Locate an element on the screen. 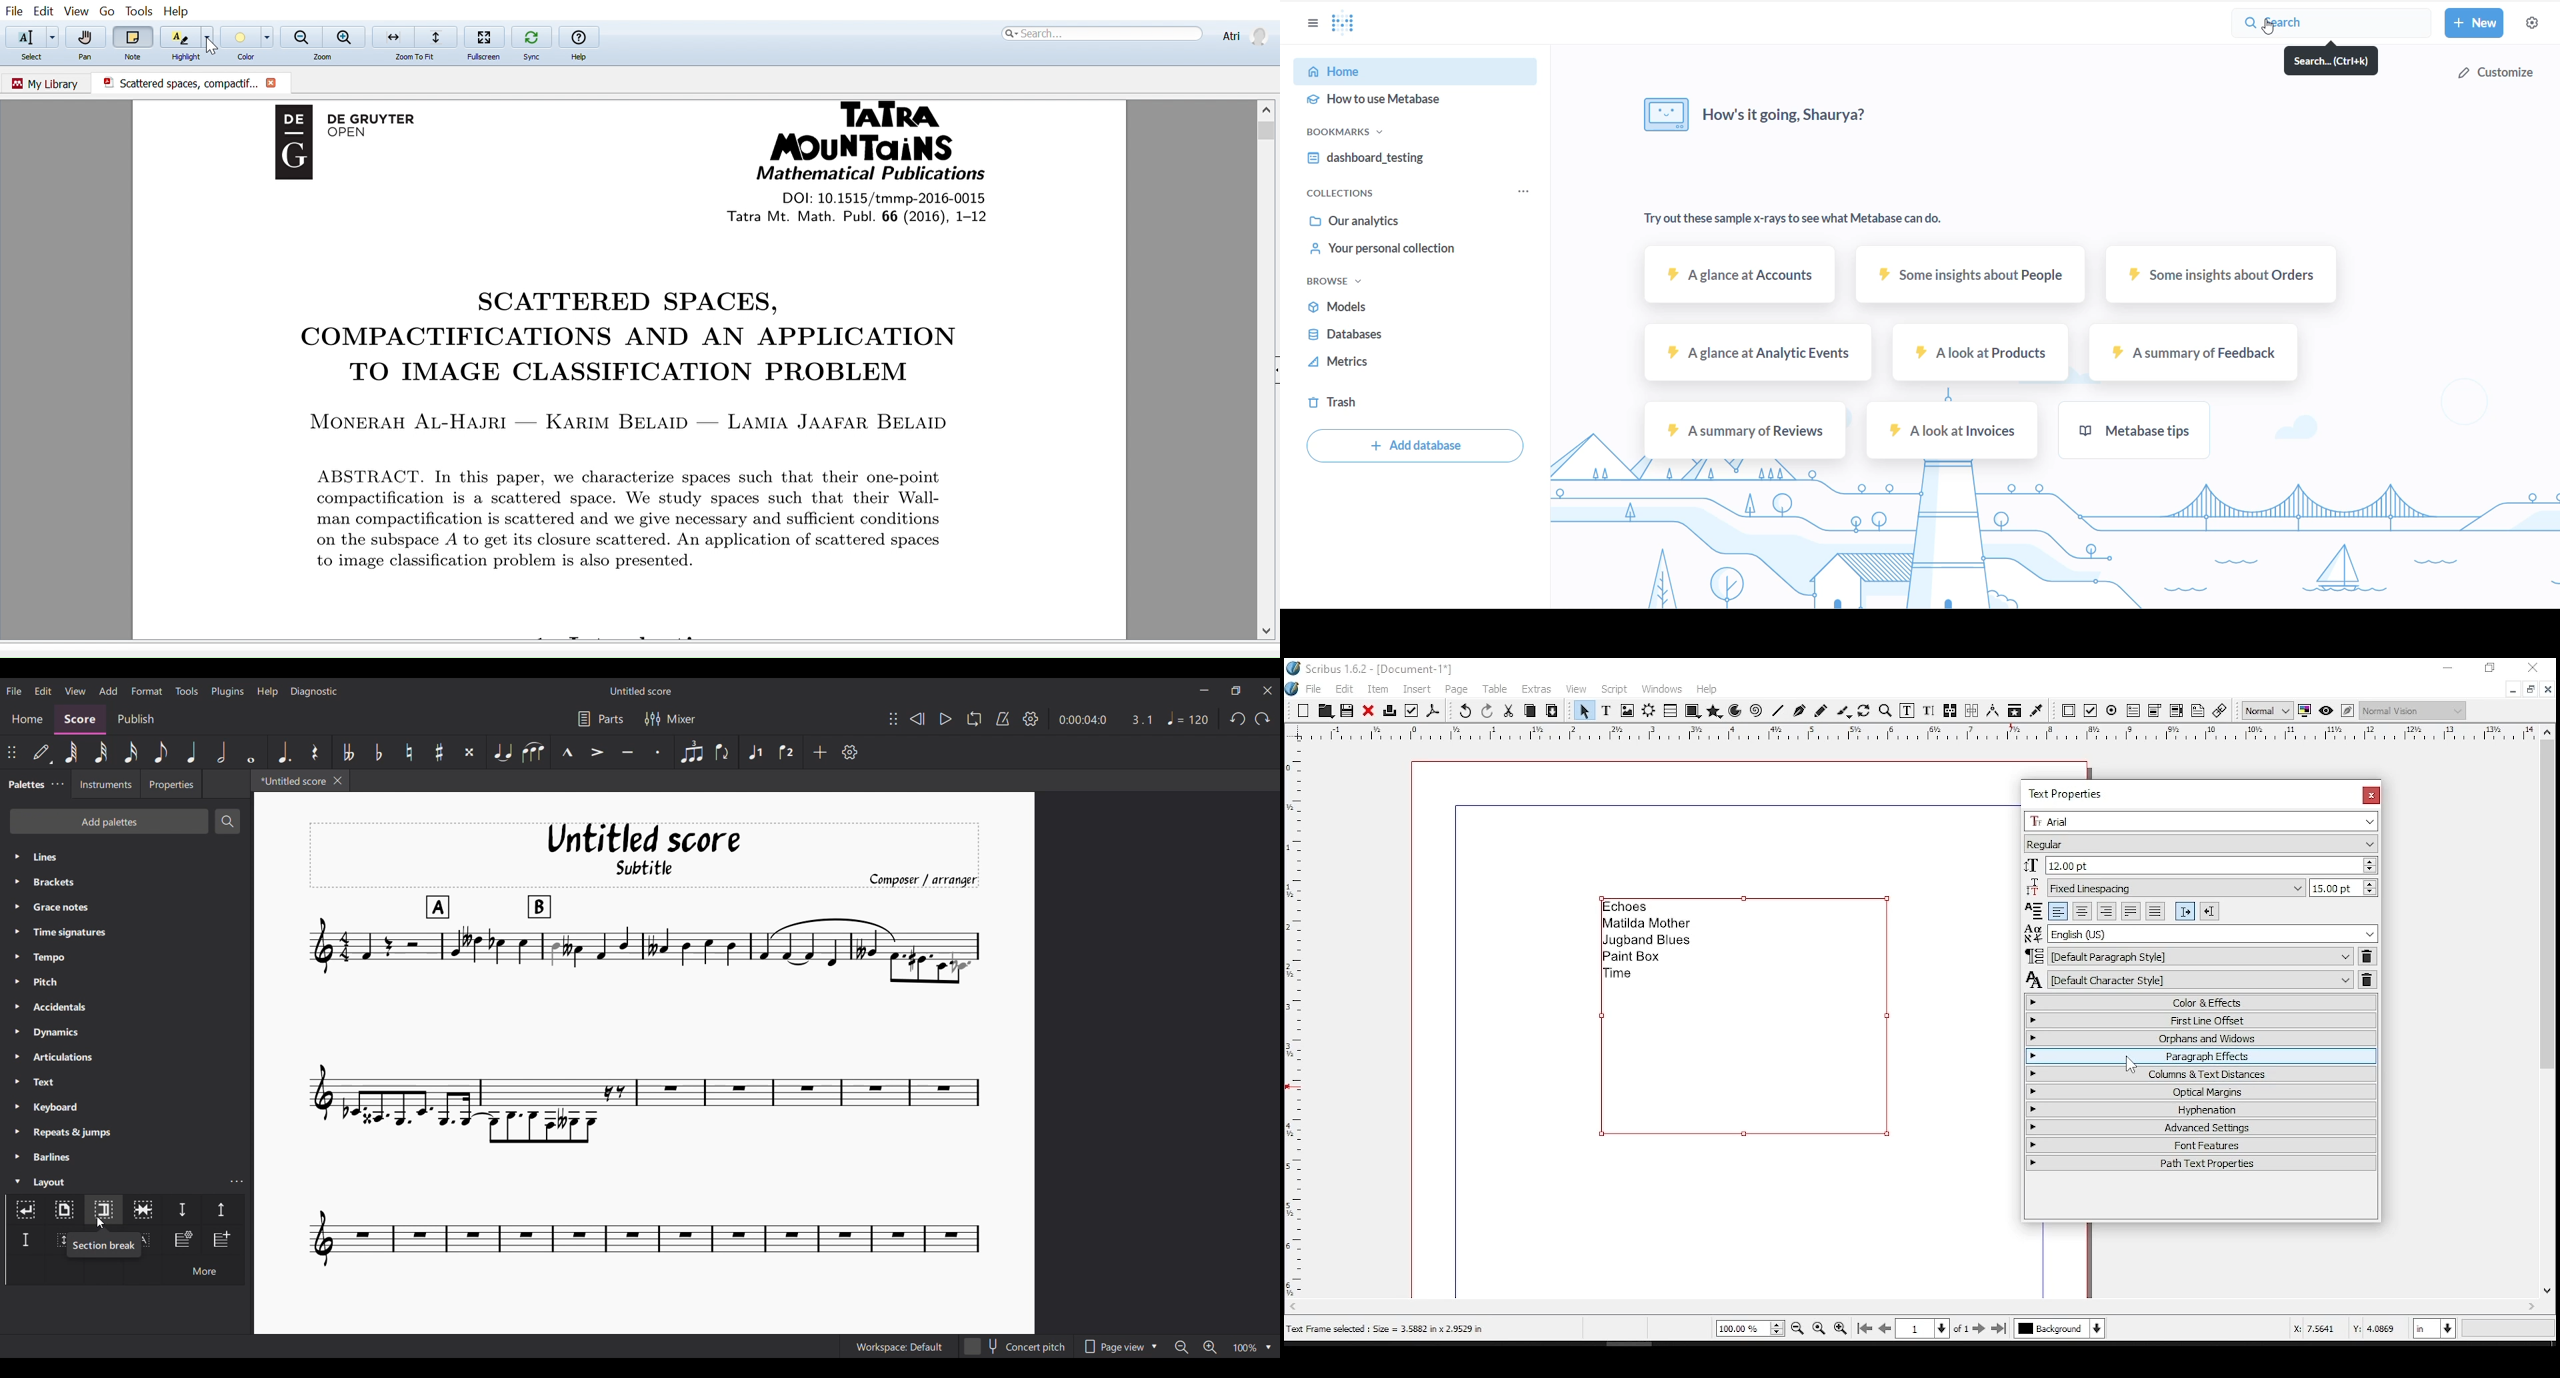  Repeats and jumps is located at coordinates (126, 1133).